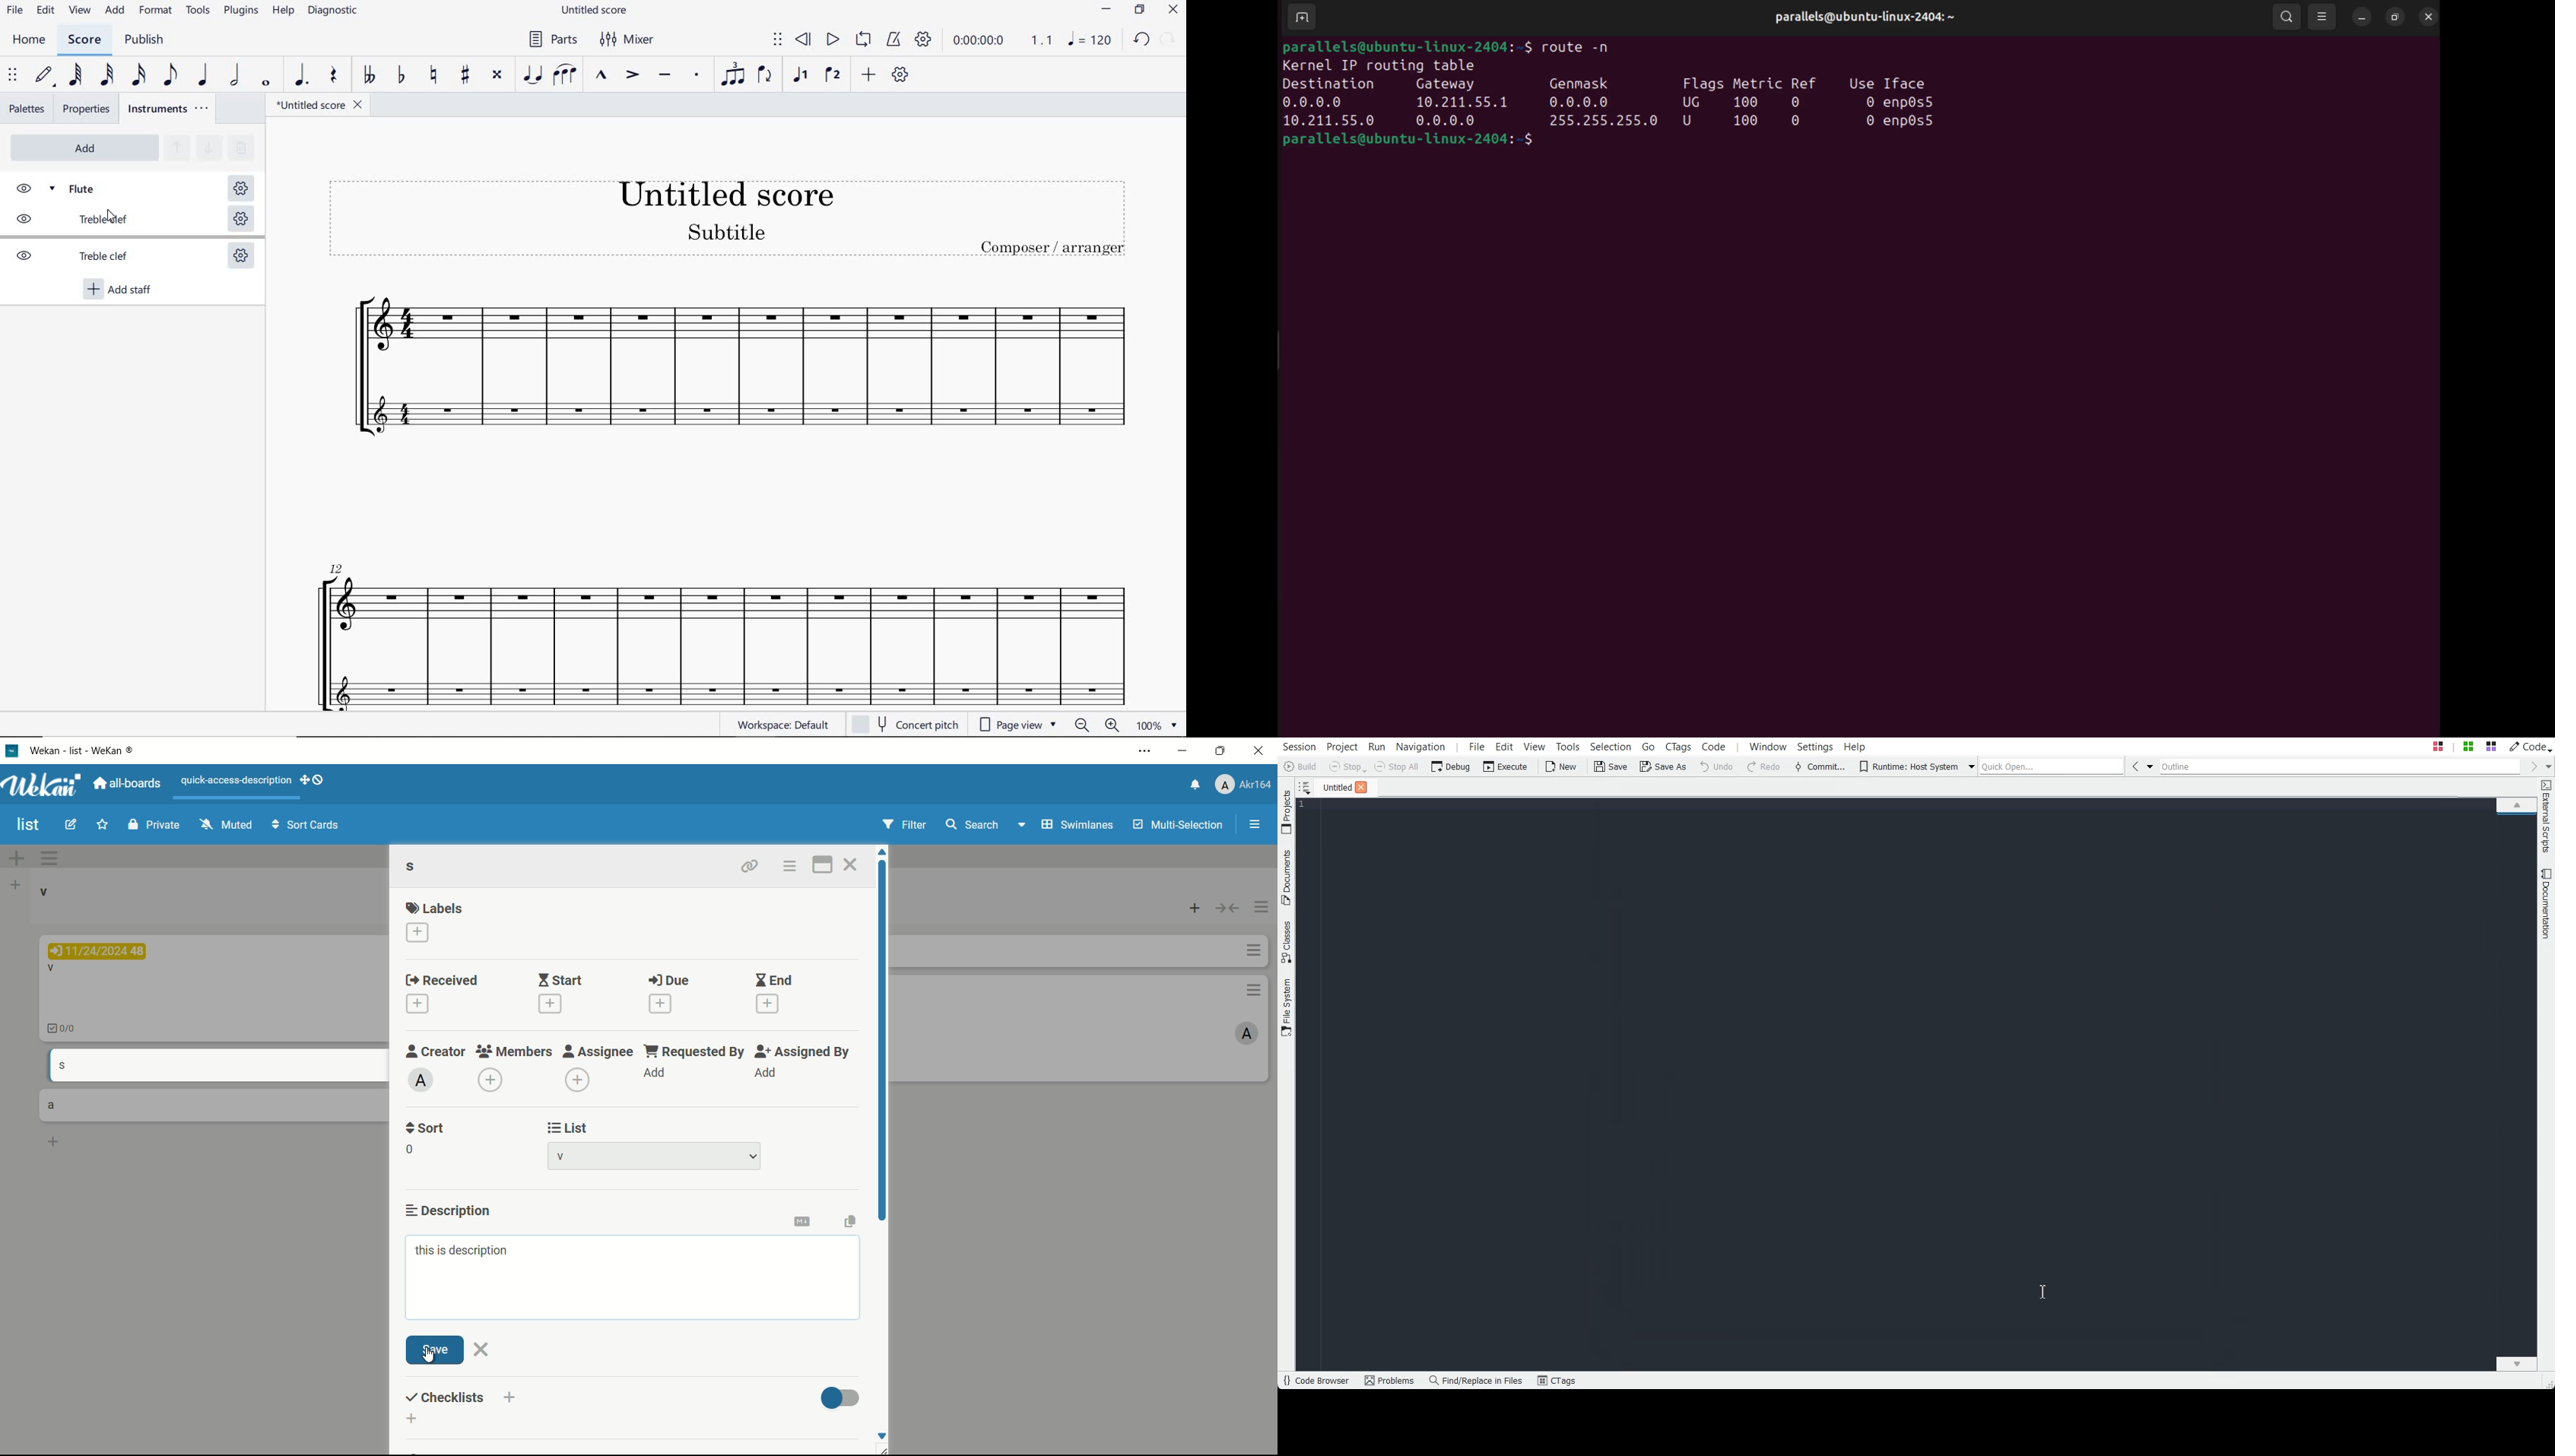 Image resolution: width=2576 pixels, height=1456 pixels. Describe the element at coordinates (1413, 142) in the screenshot. I see `bash prompt` at that location.